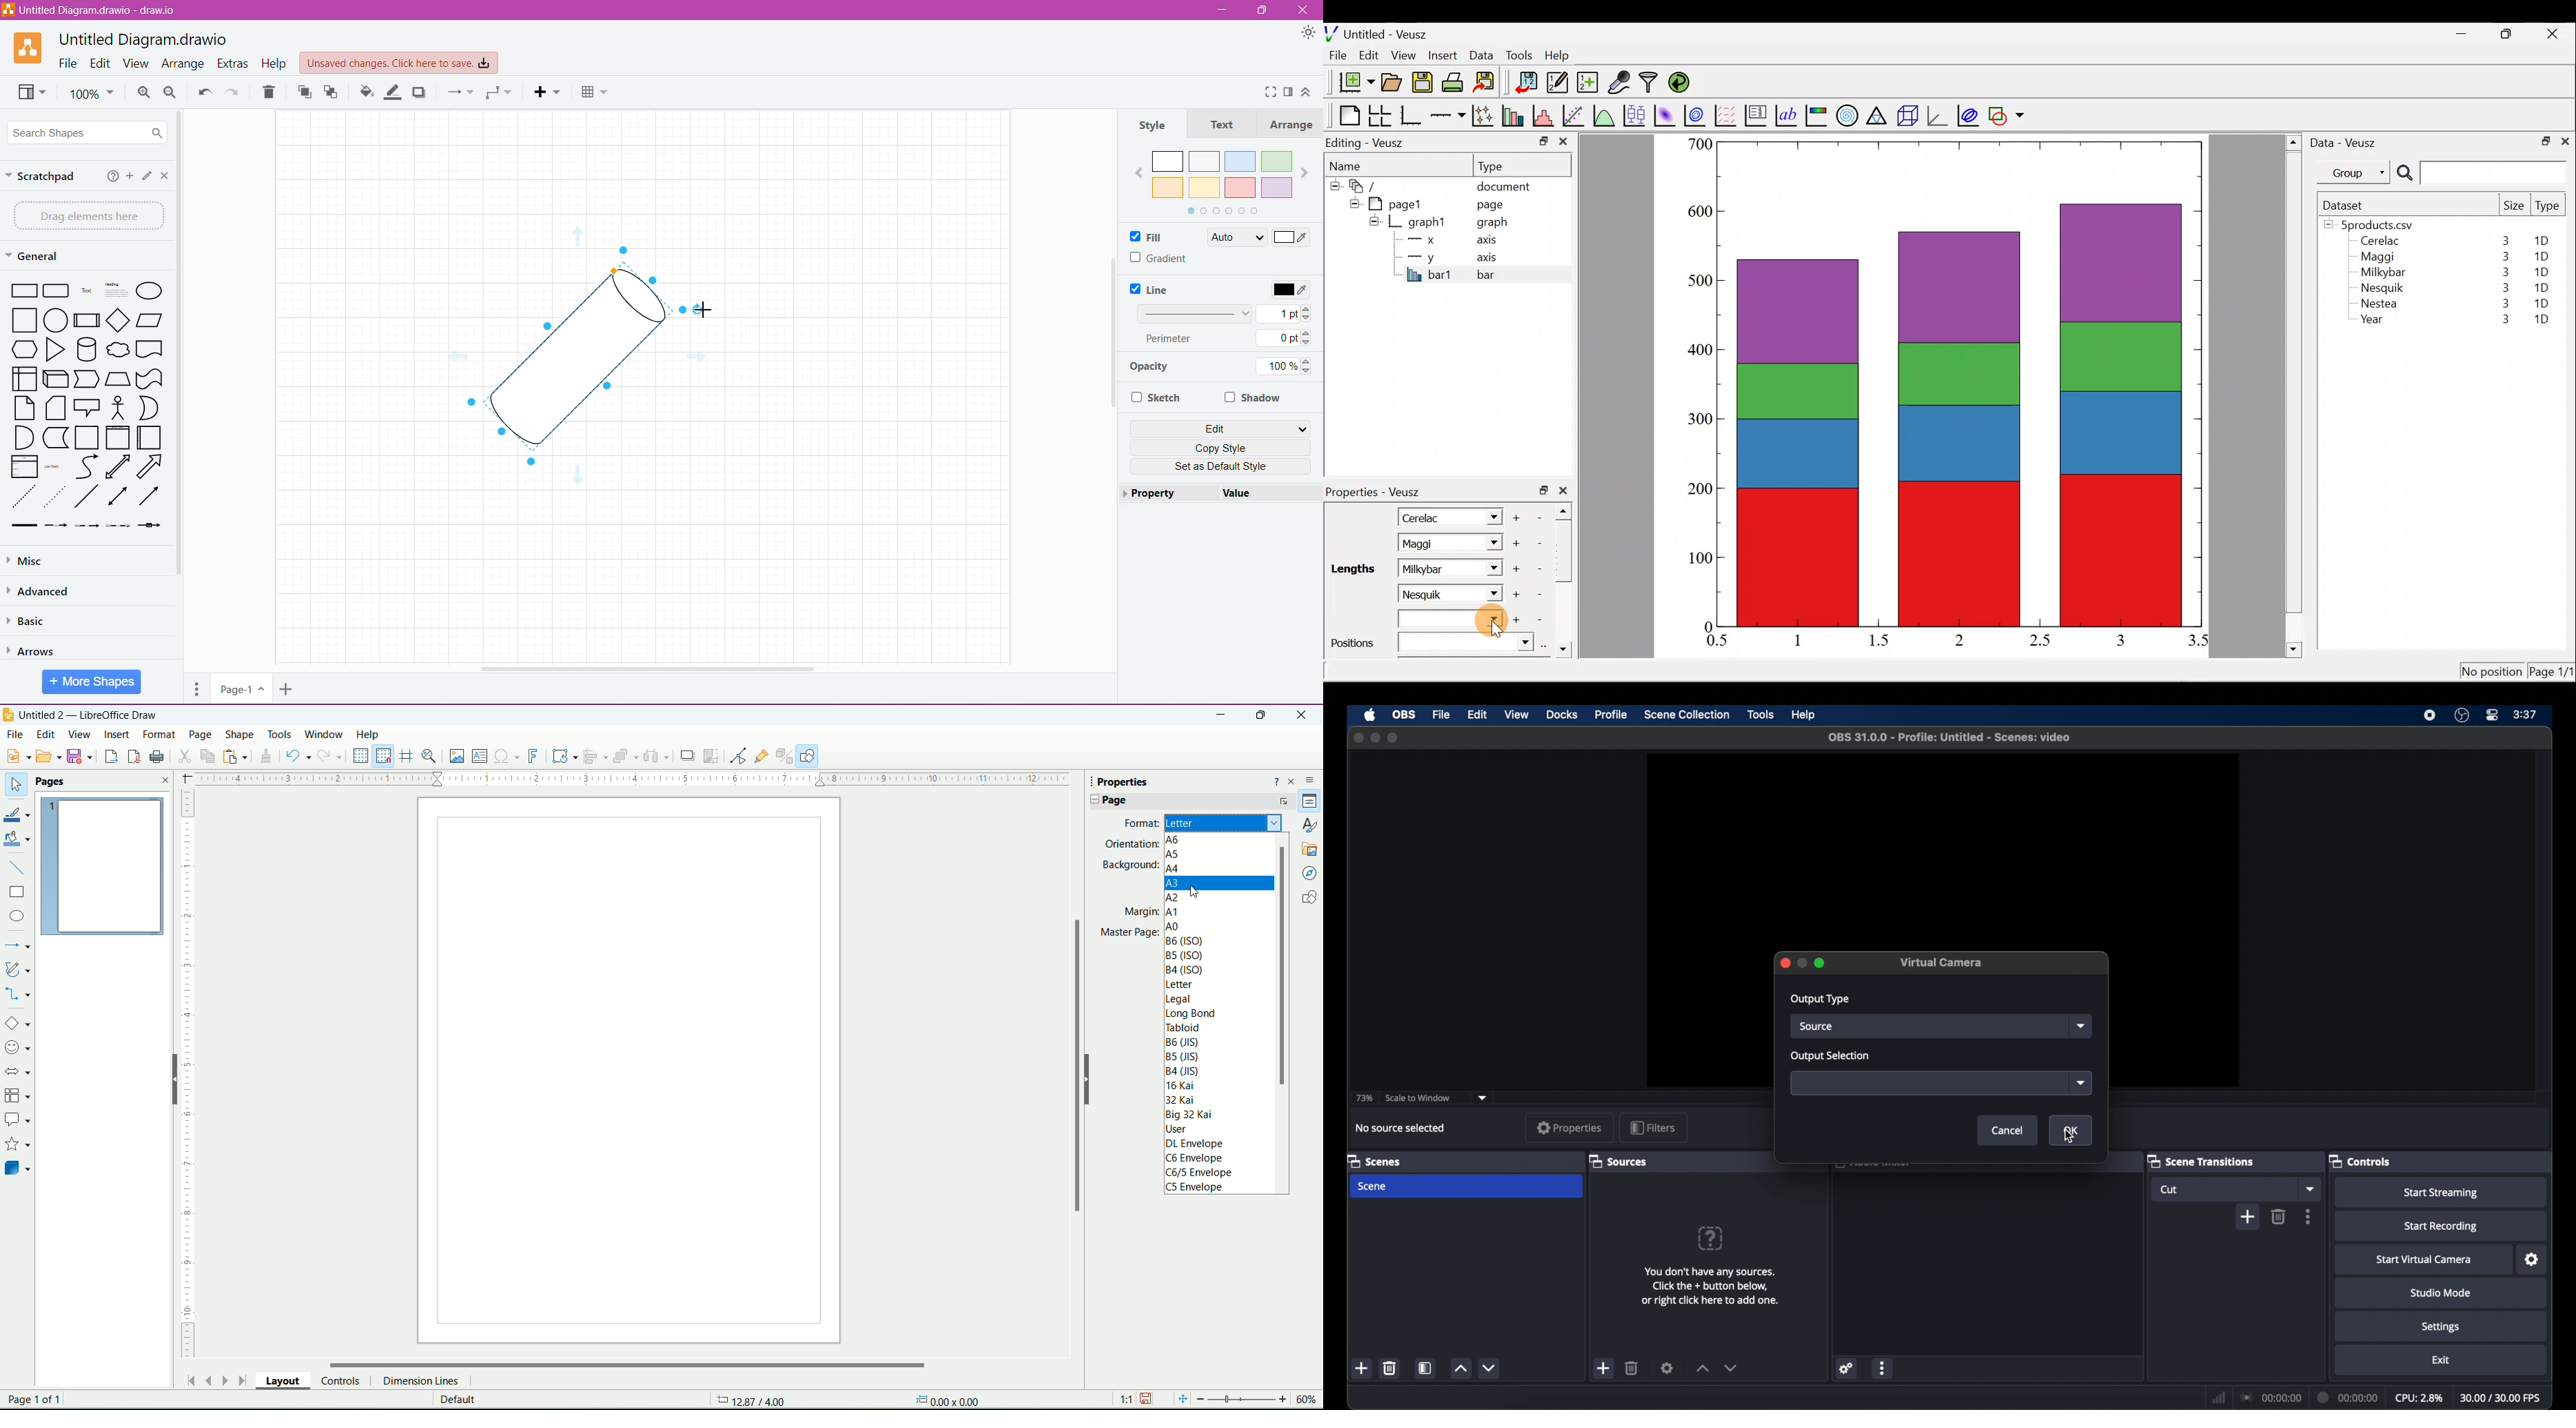 Image resolution: width=2576 pixels, height=1428 pixels. I want to click on flowchart, so click(17, 1097).